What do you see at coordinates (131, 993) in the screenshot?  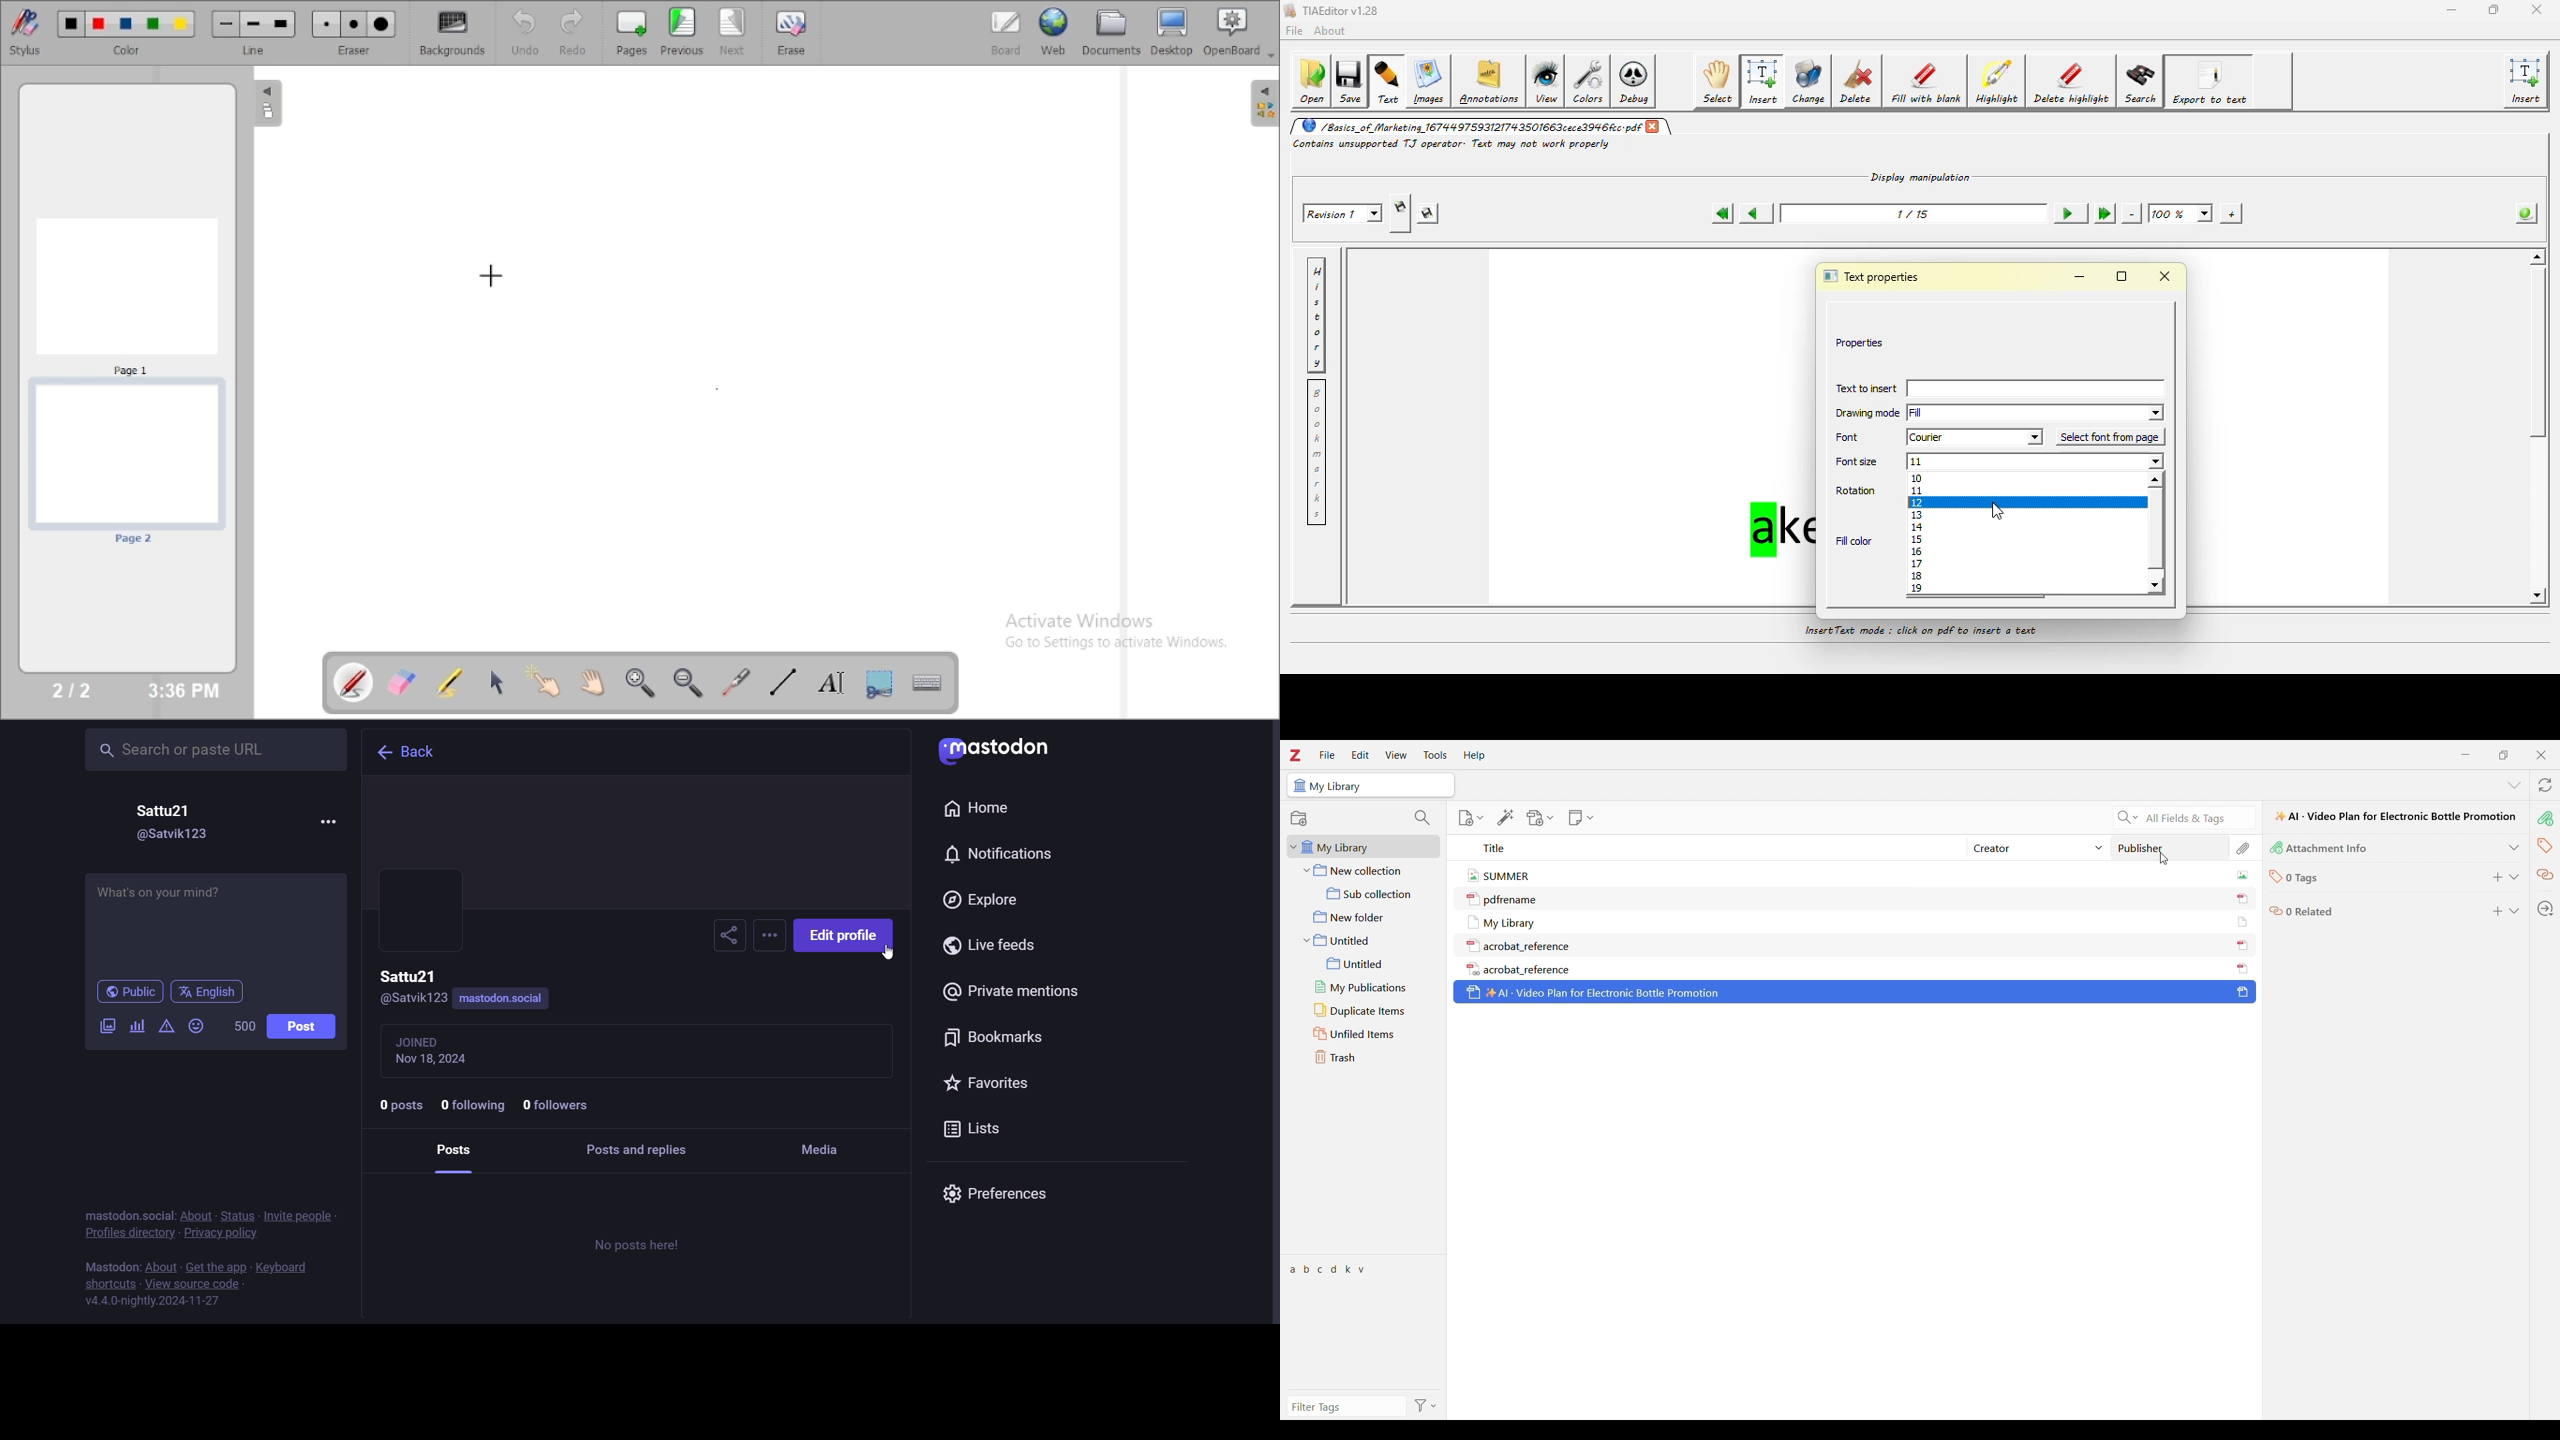 I see `public` at bounding box center [131, 993].